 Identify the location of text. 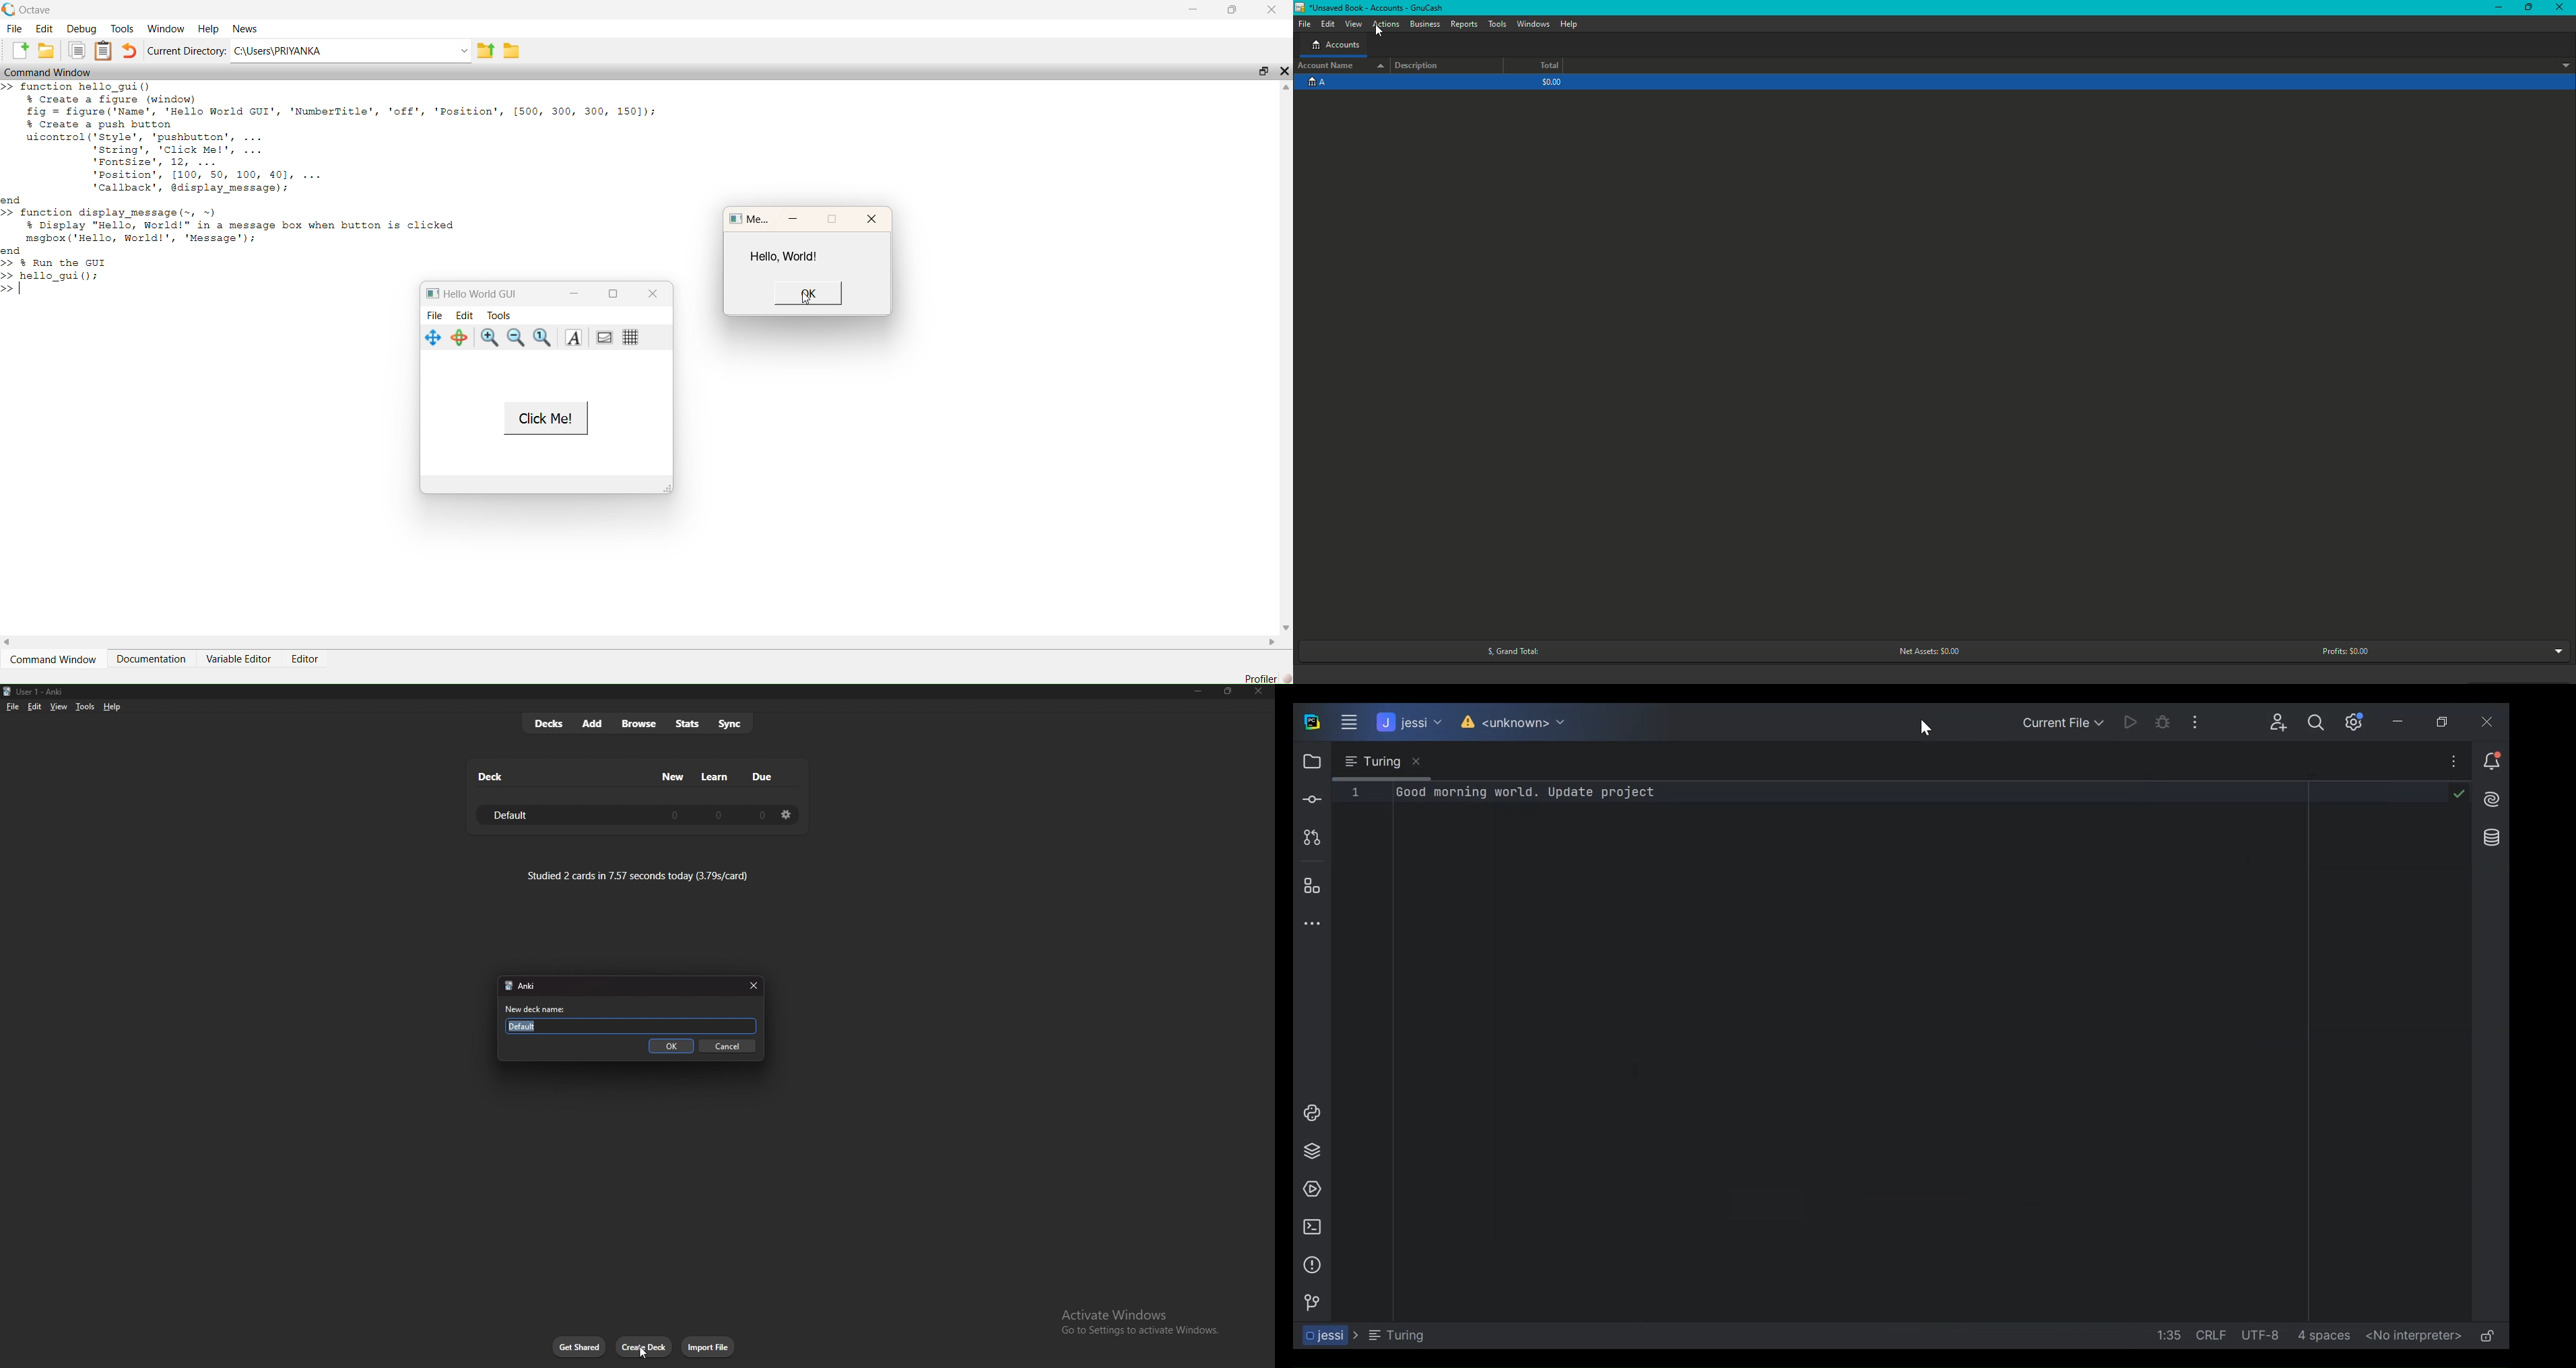
(575, 339).